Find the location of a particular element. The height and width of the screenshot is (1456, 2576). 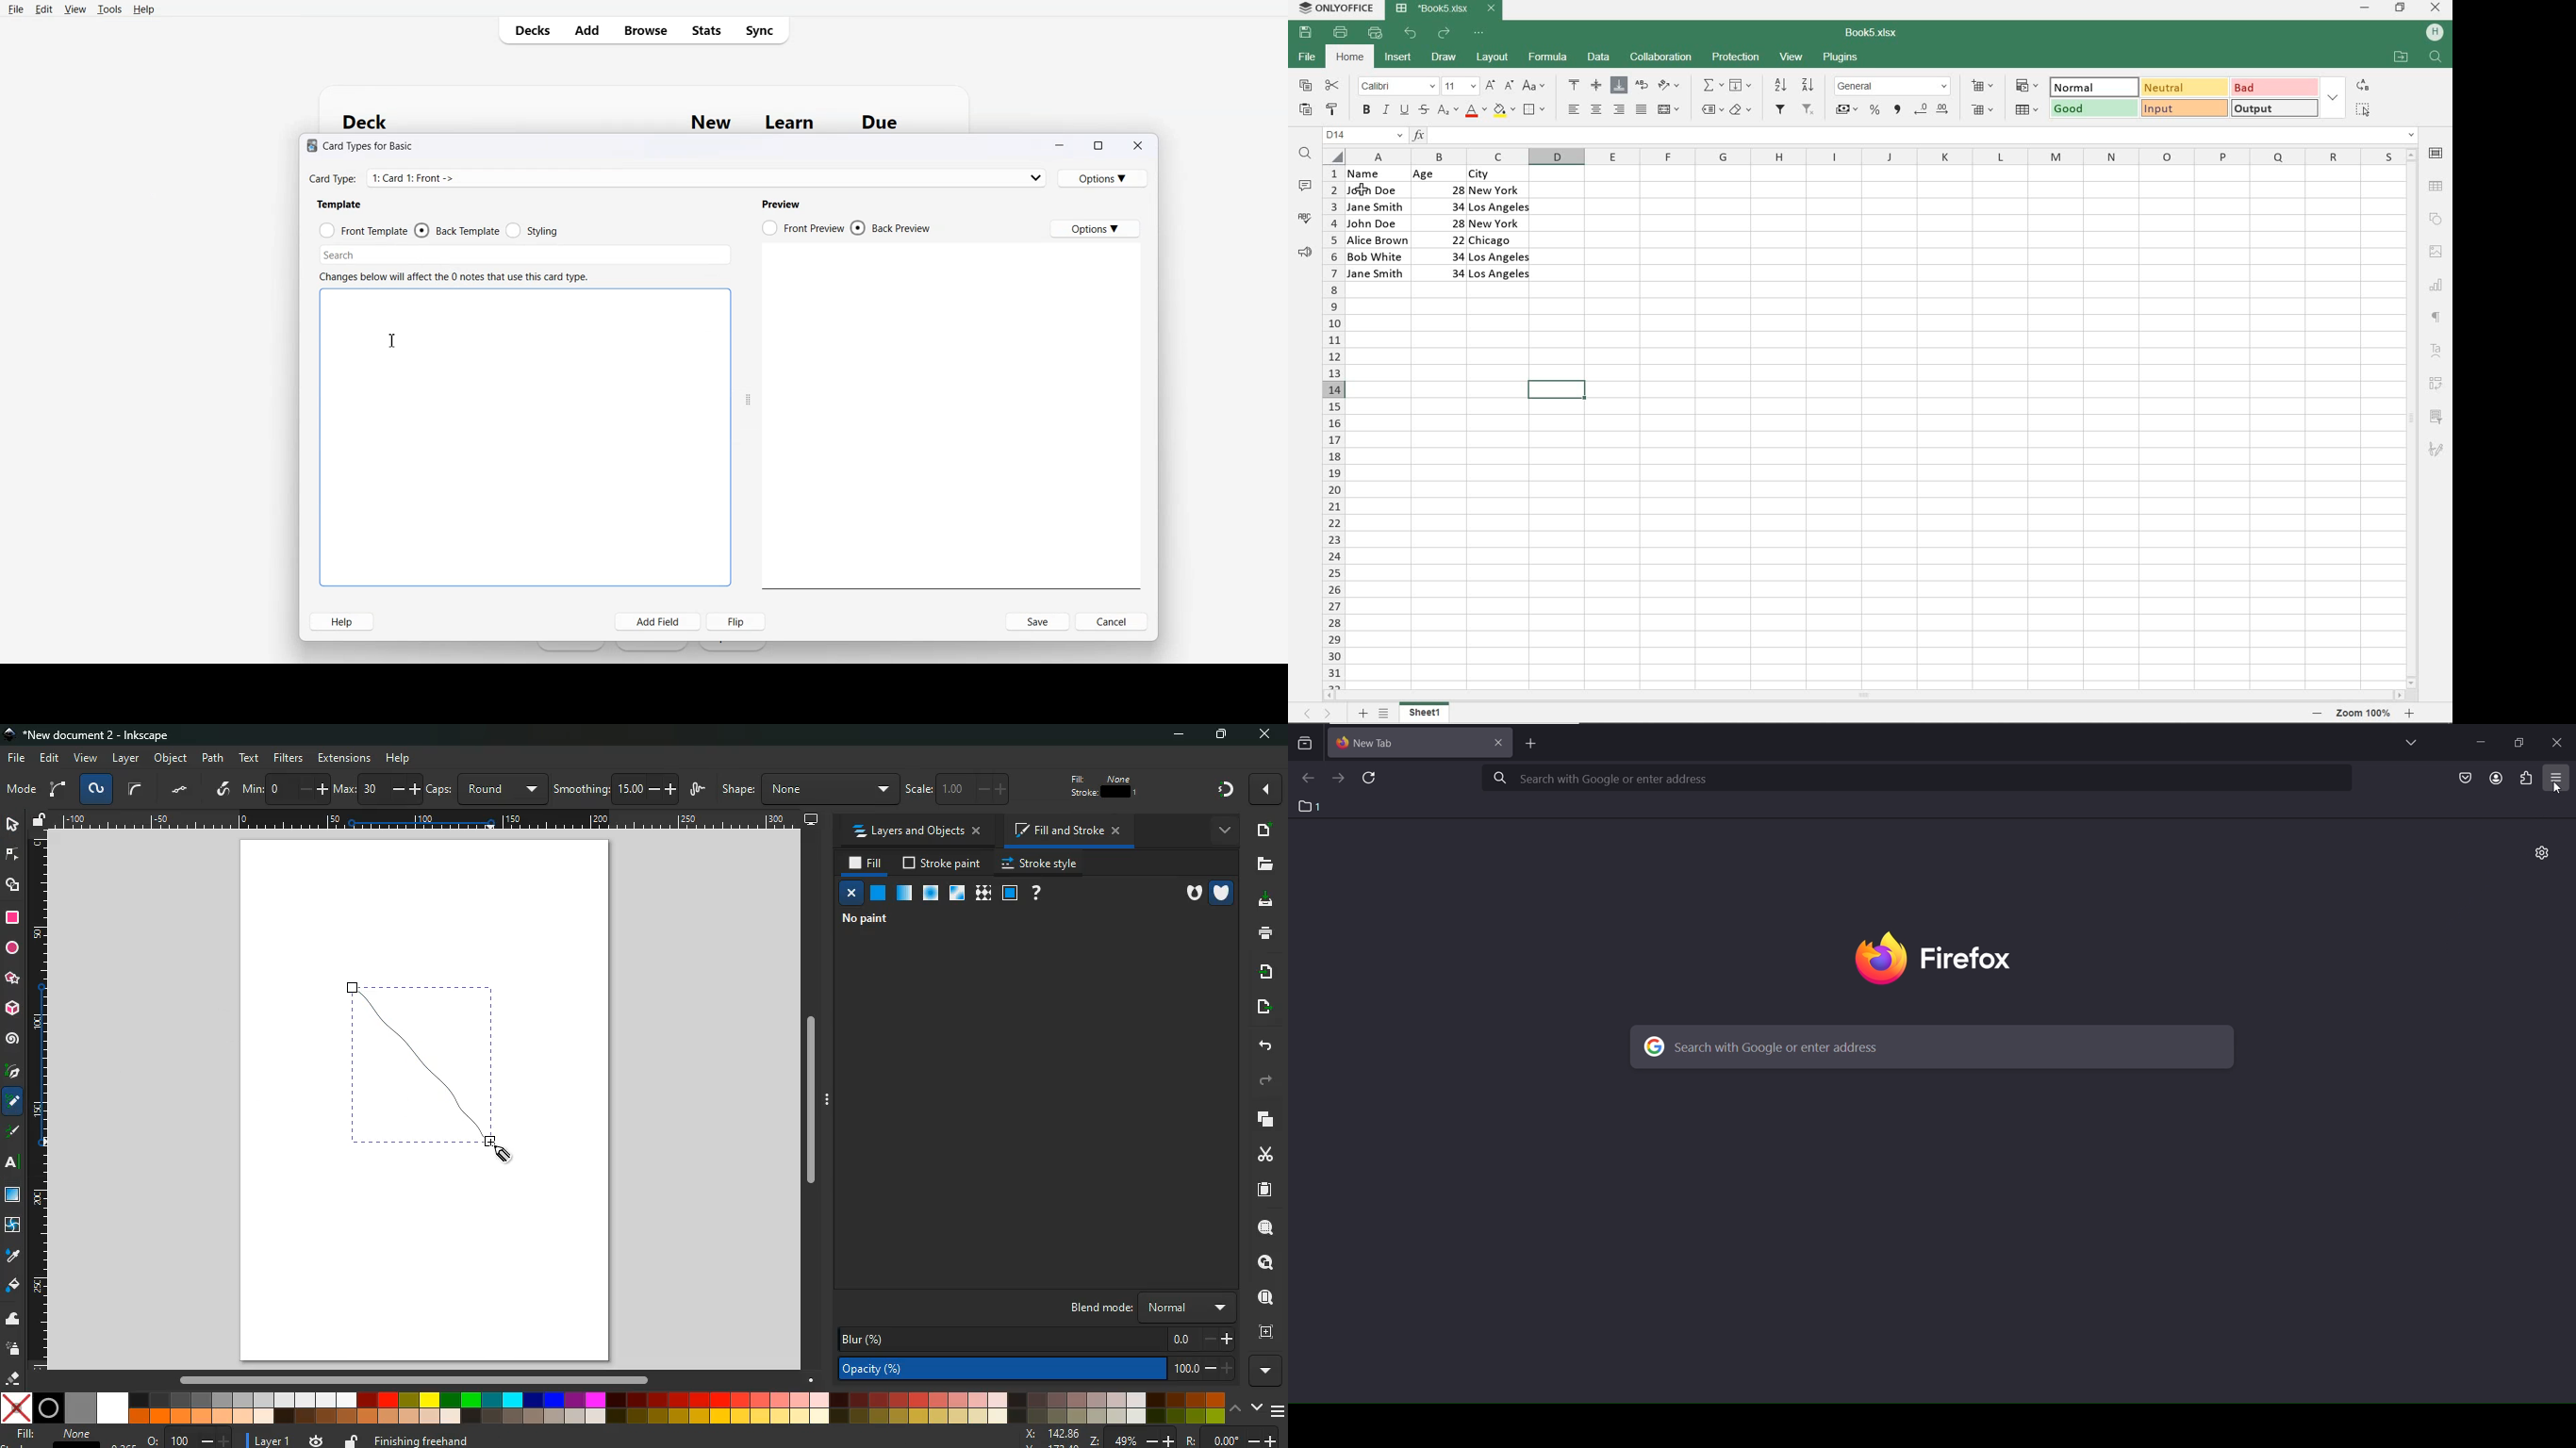

firefox is located at coordinates (1929, 957).